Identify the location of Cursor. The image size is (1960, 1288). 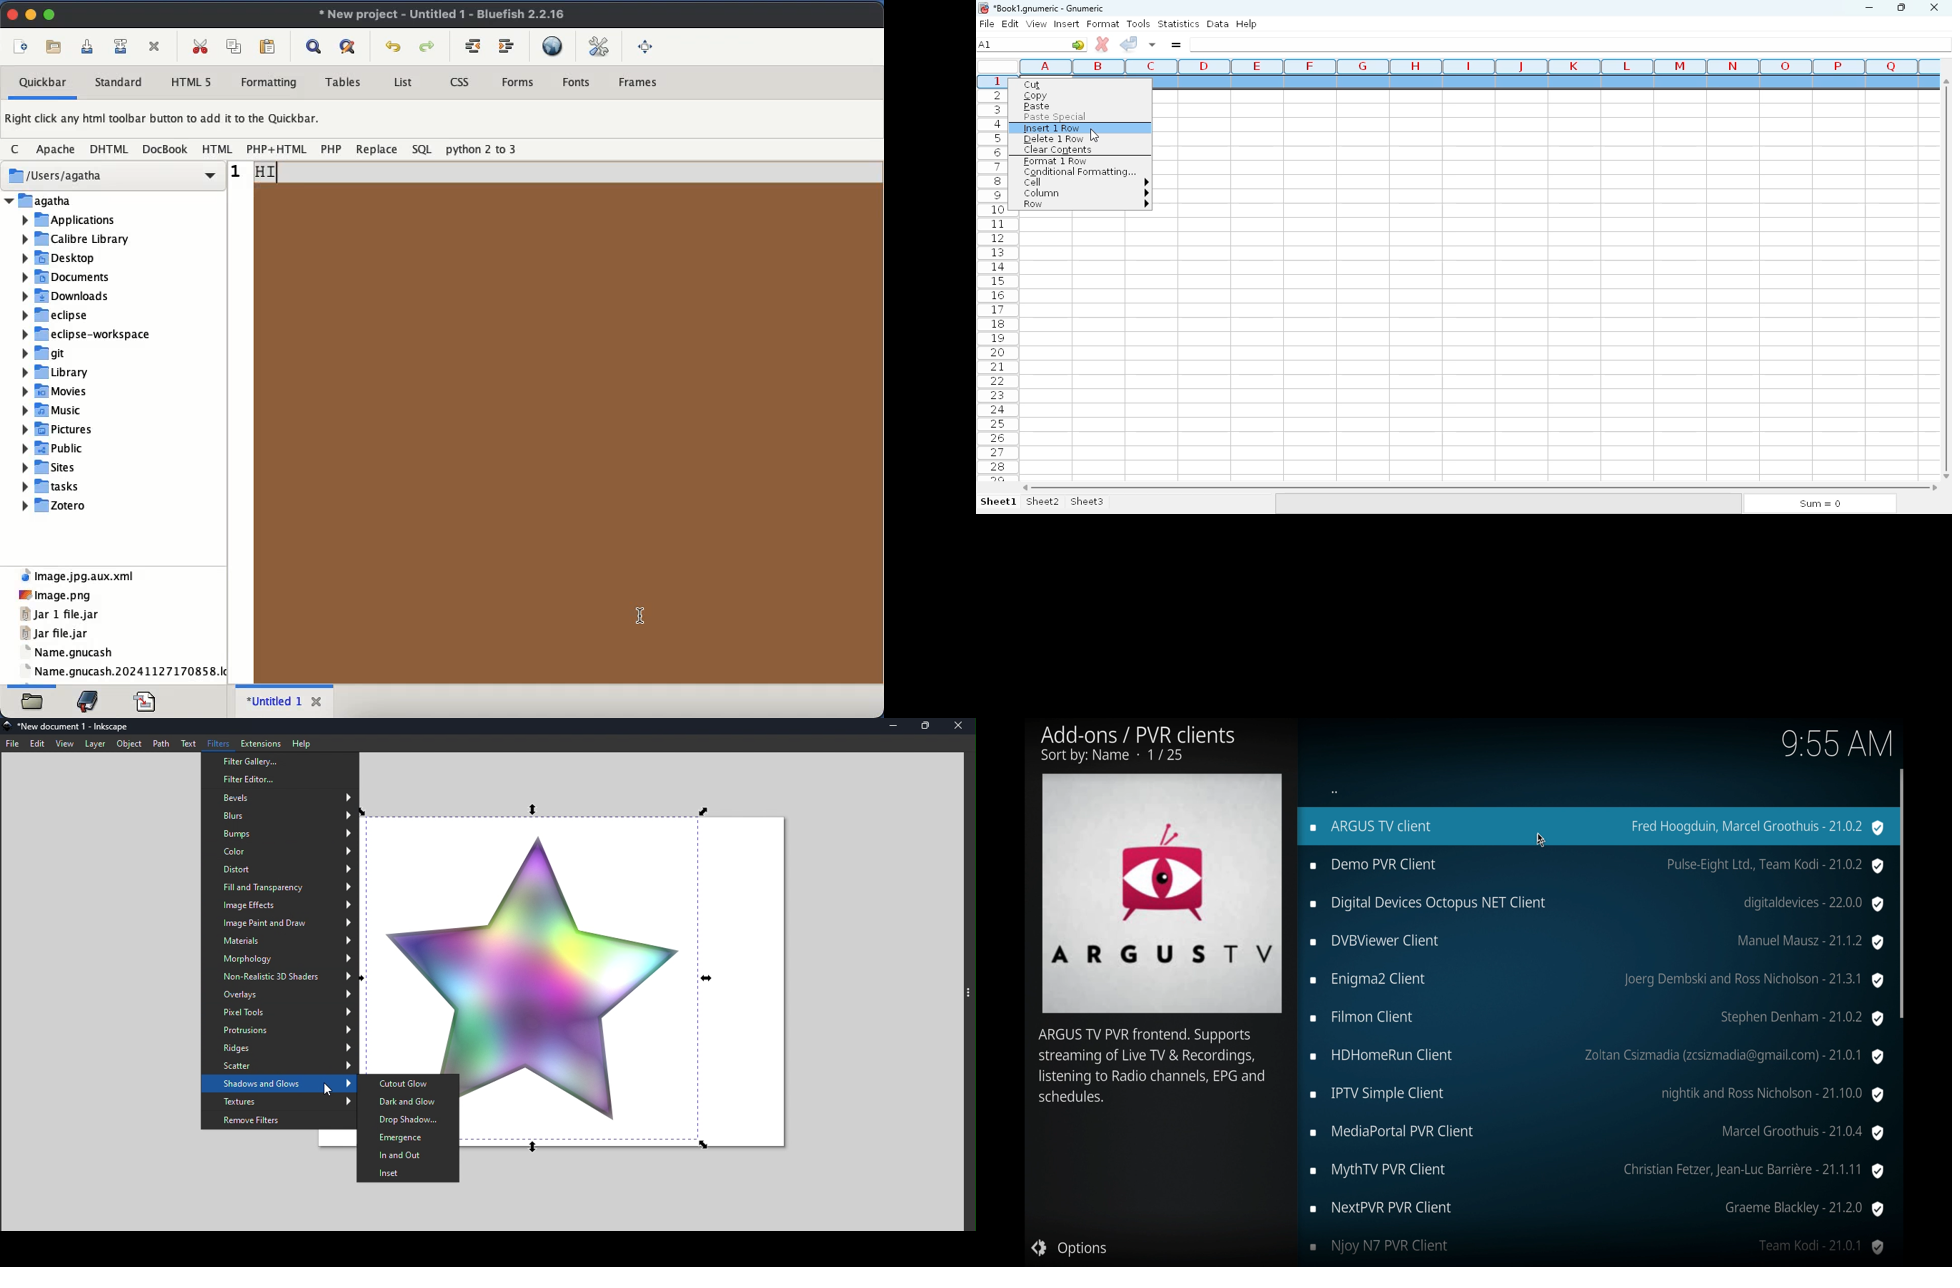
(1542, 837).